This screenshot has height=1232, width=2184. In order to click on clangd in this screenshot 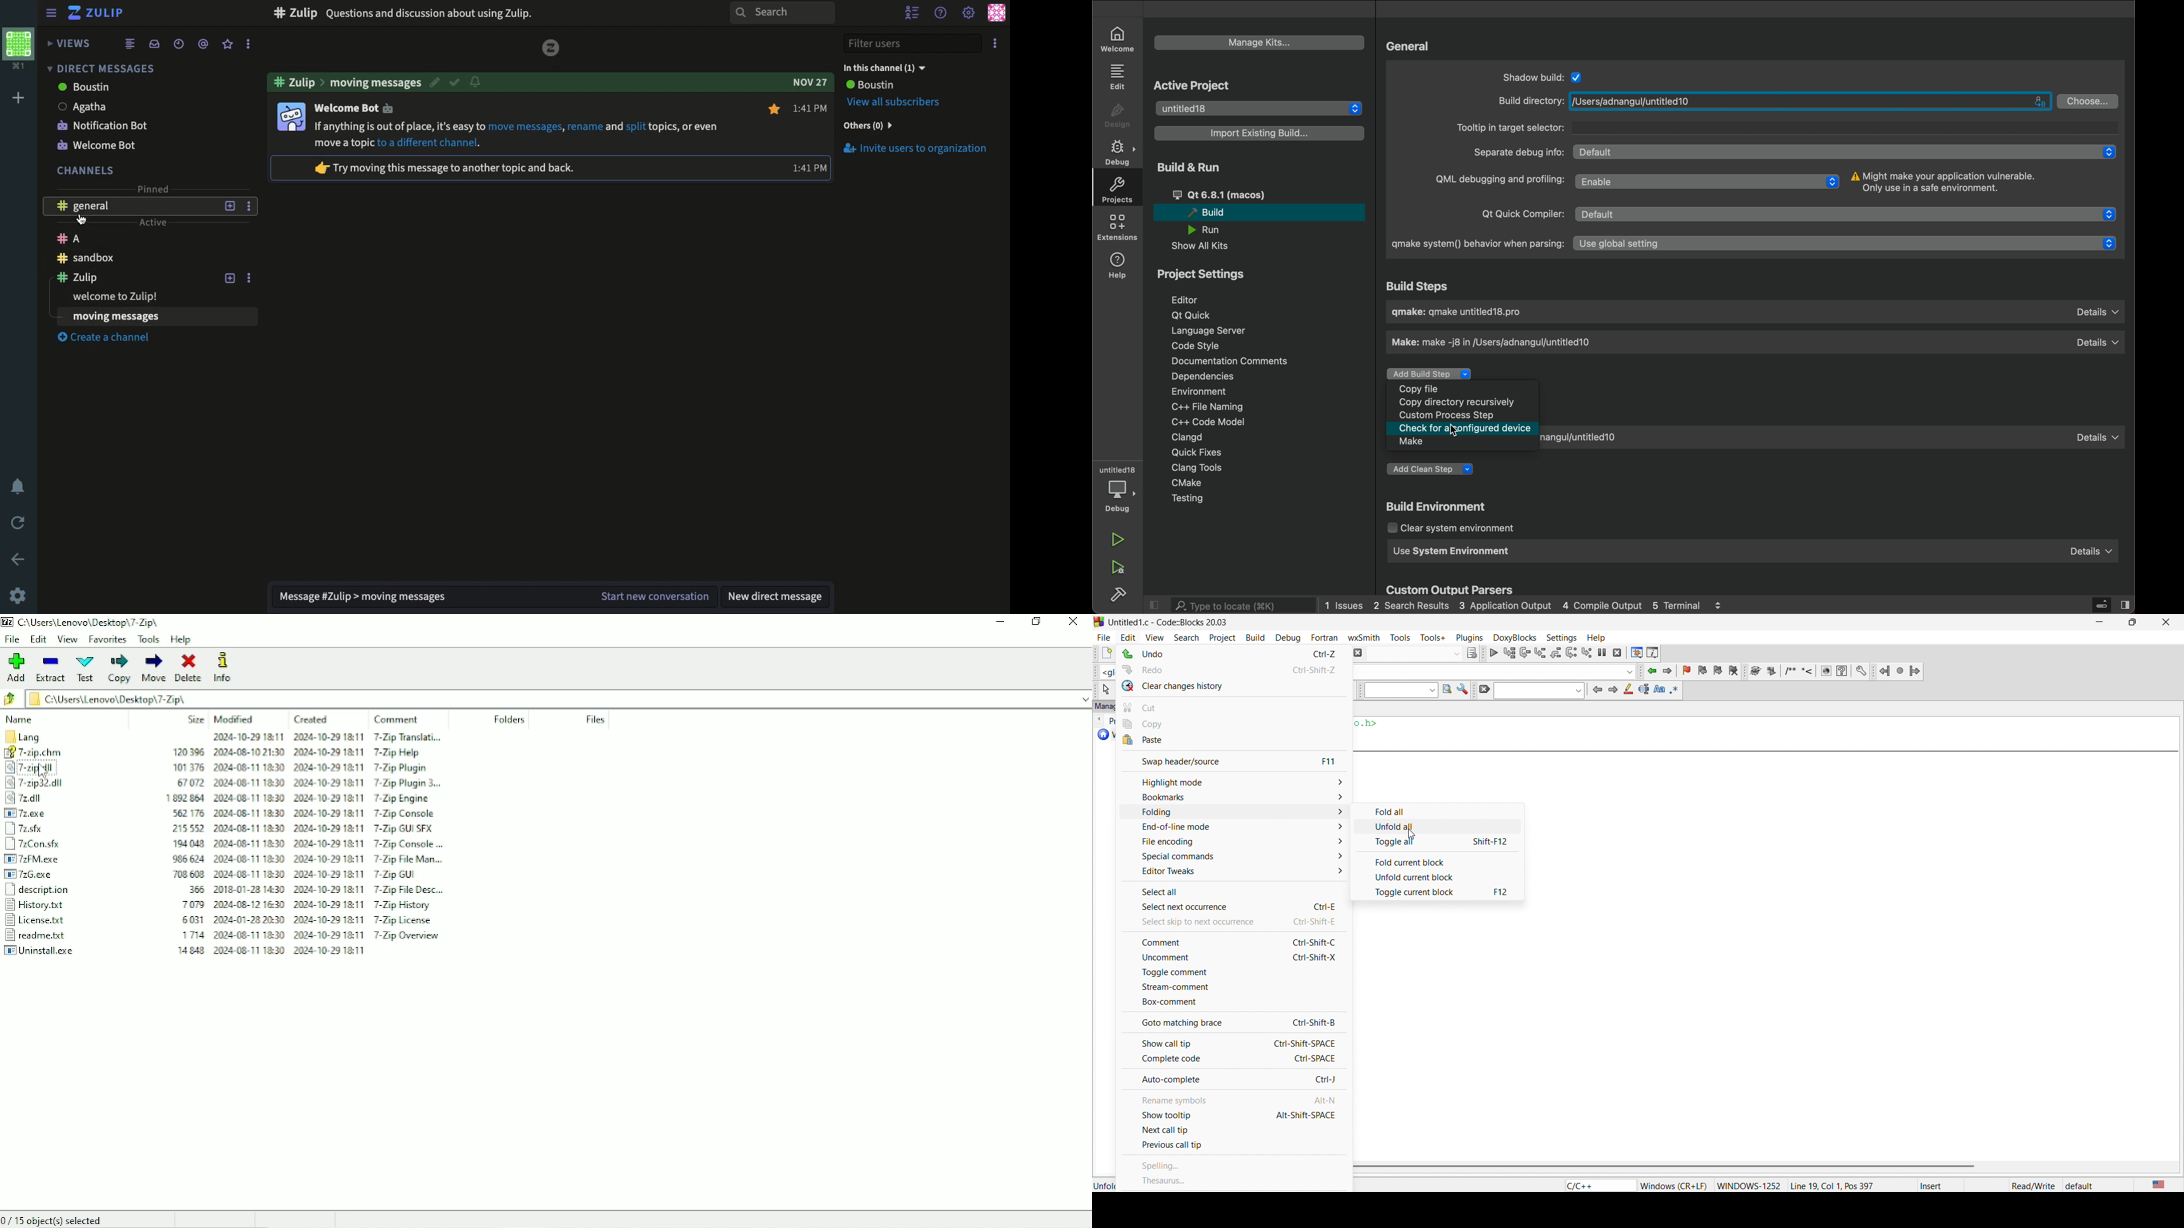, I will do `click(1197, 437)`.